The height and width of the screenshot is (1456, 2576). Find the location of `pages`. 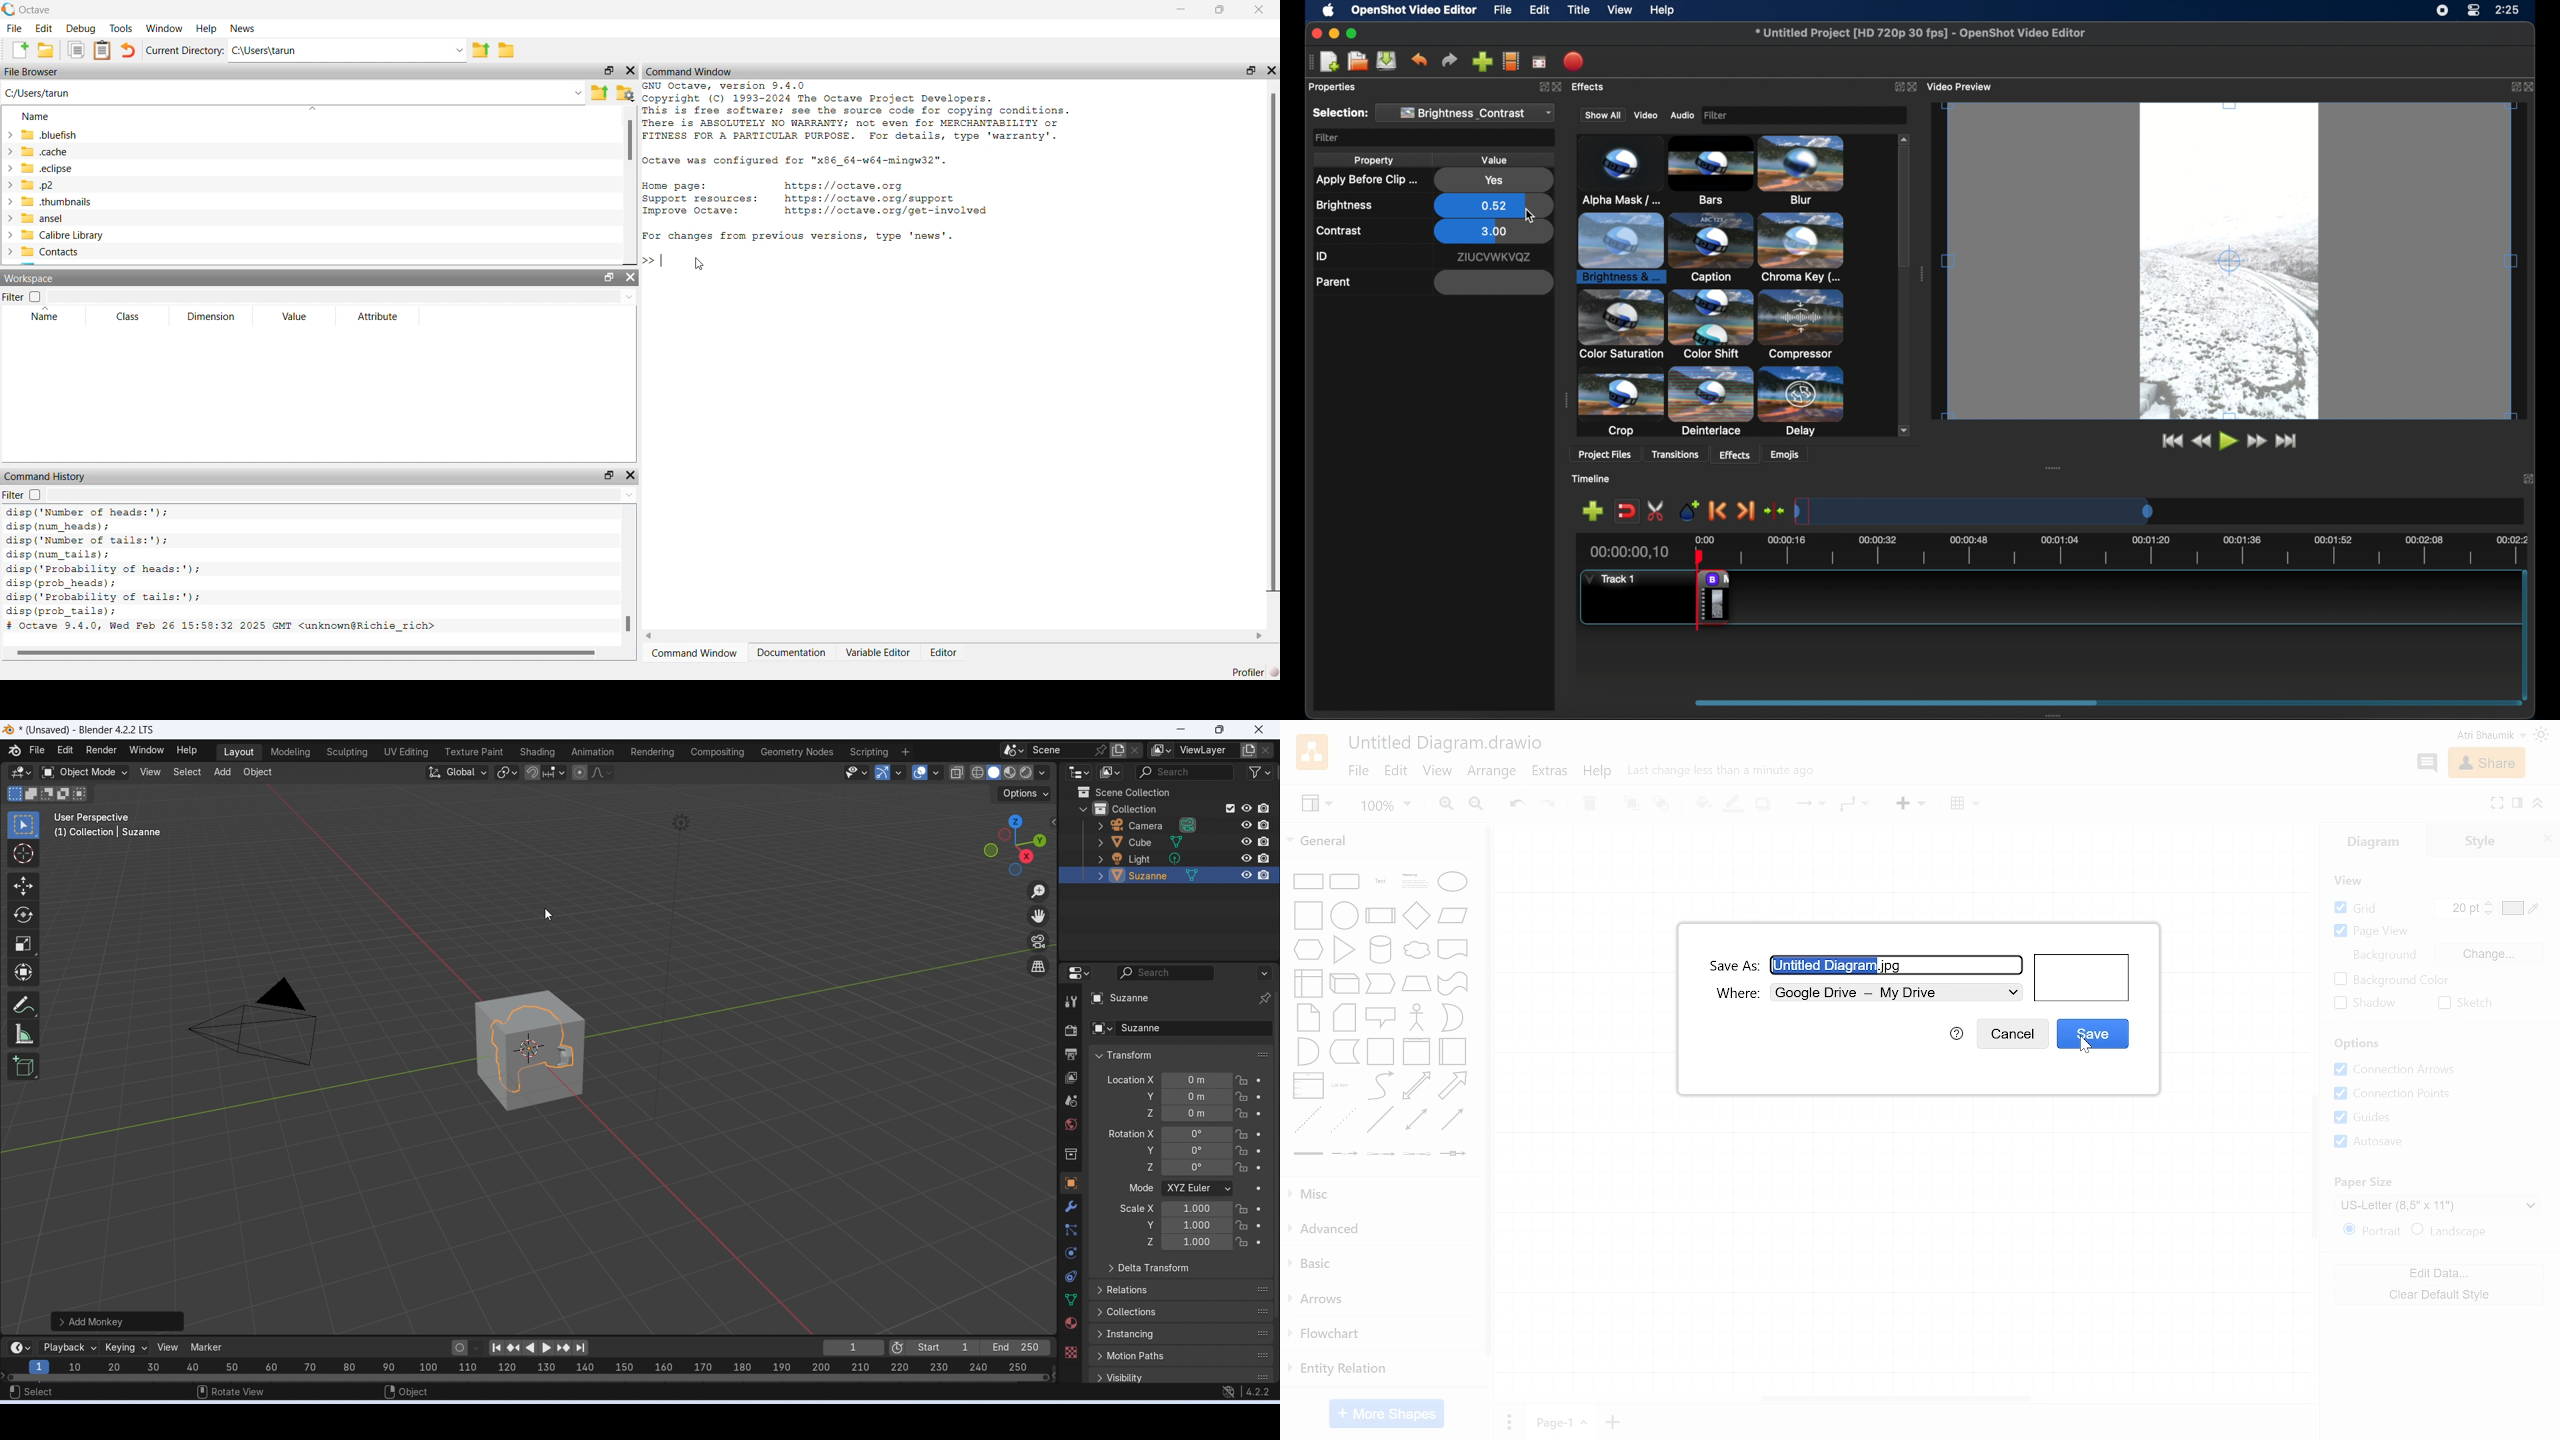

pages is located at coordinates (1506, 1421).